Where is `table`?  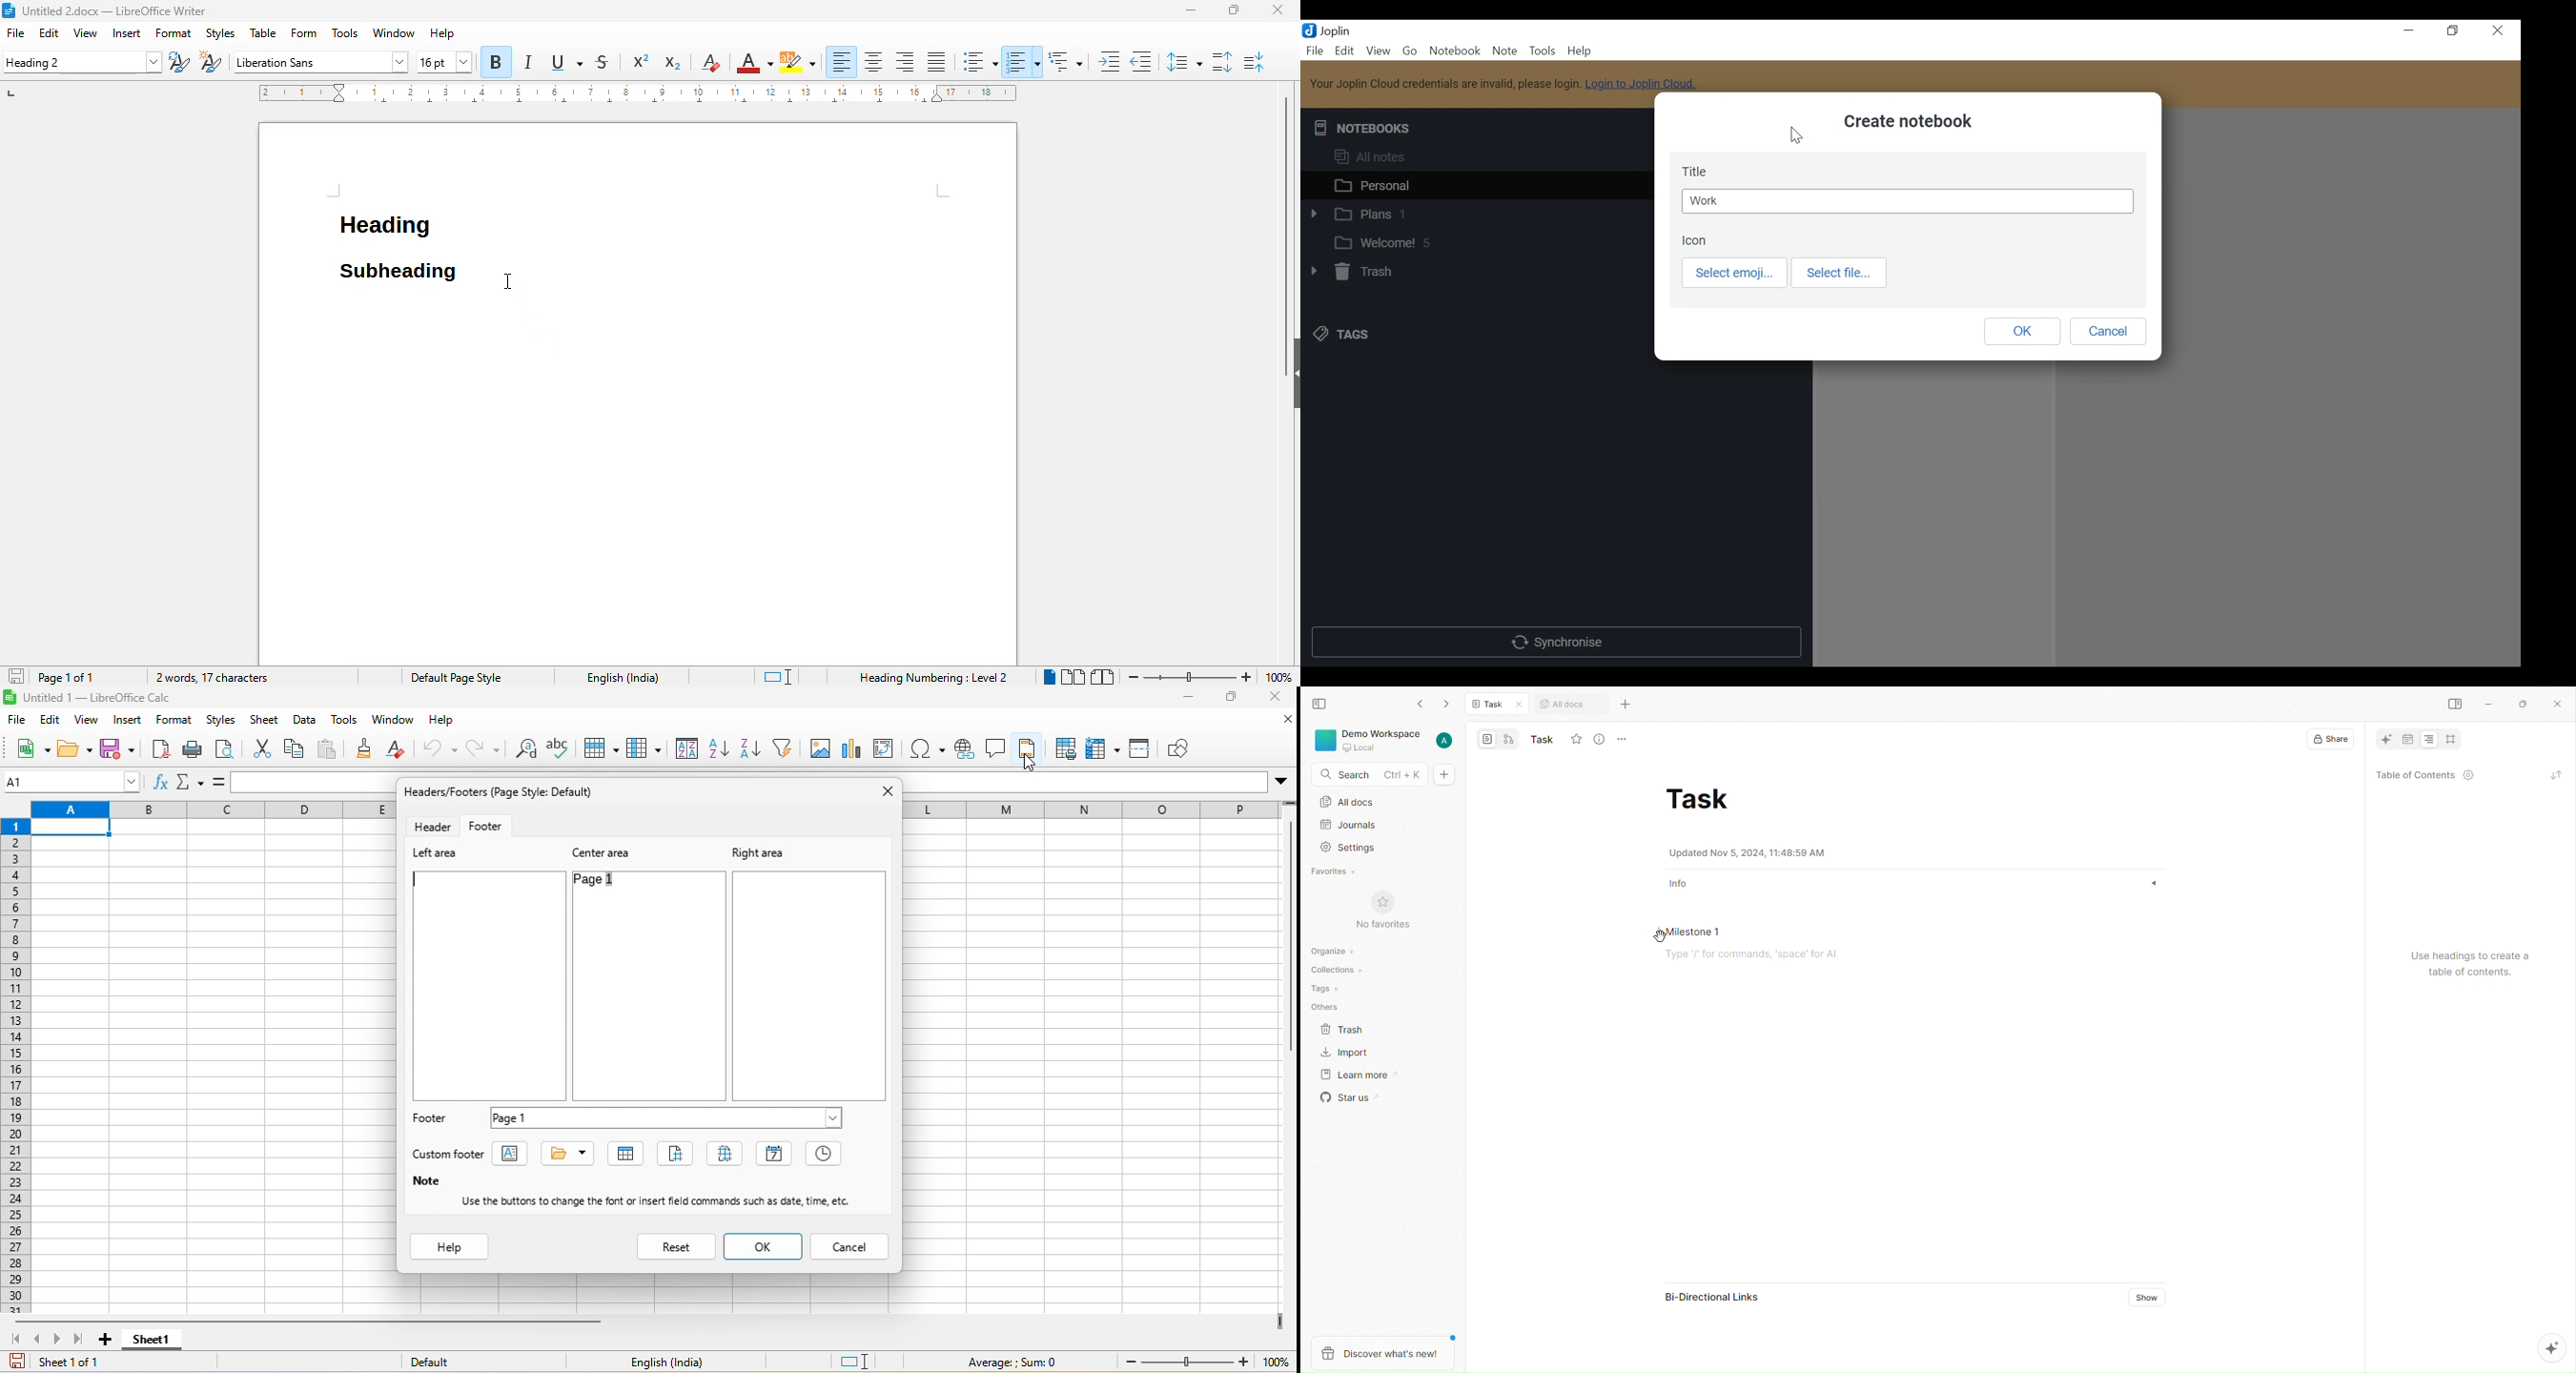
table is located at coordinates (262, 32).